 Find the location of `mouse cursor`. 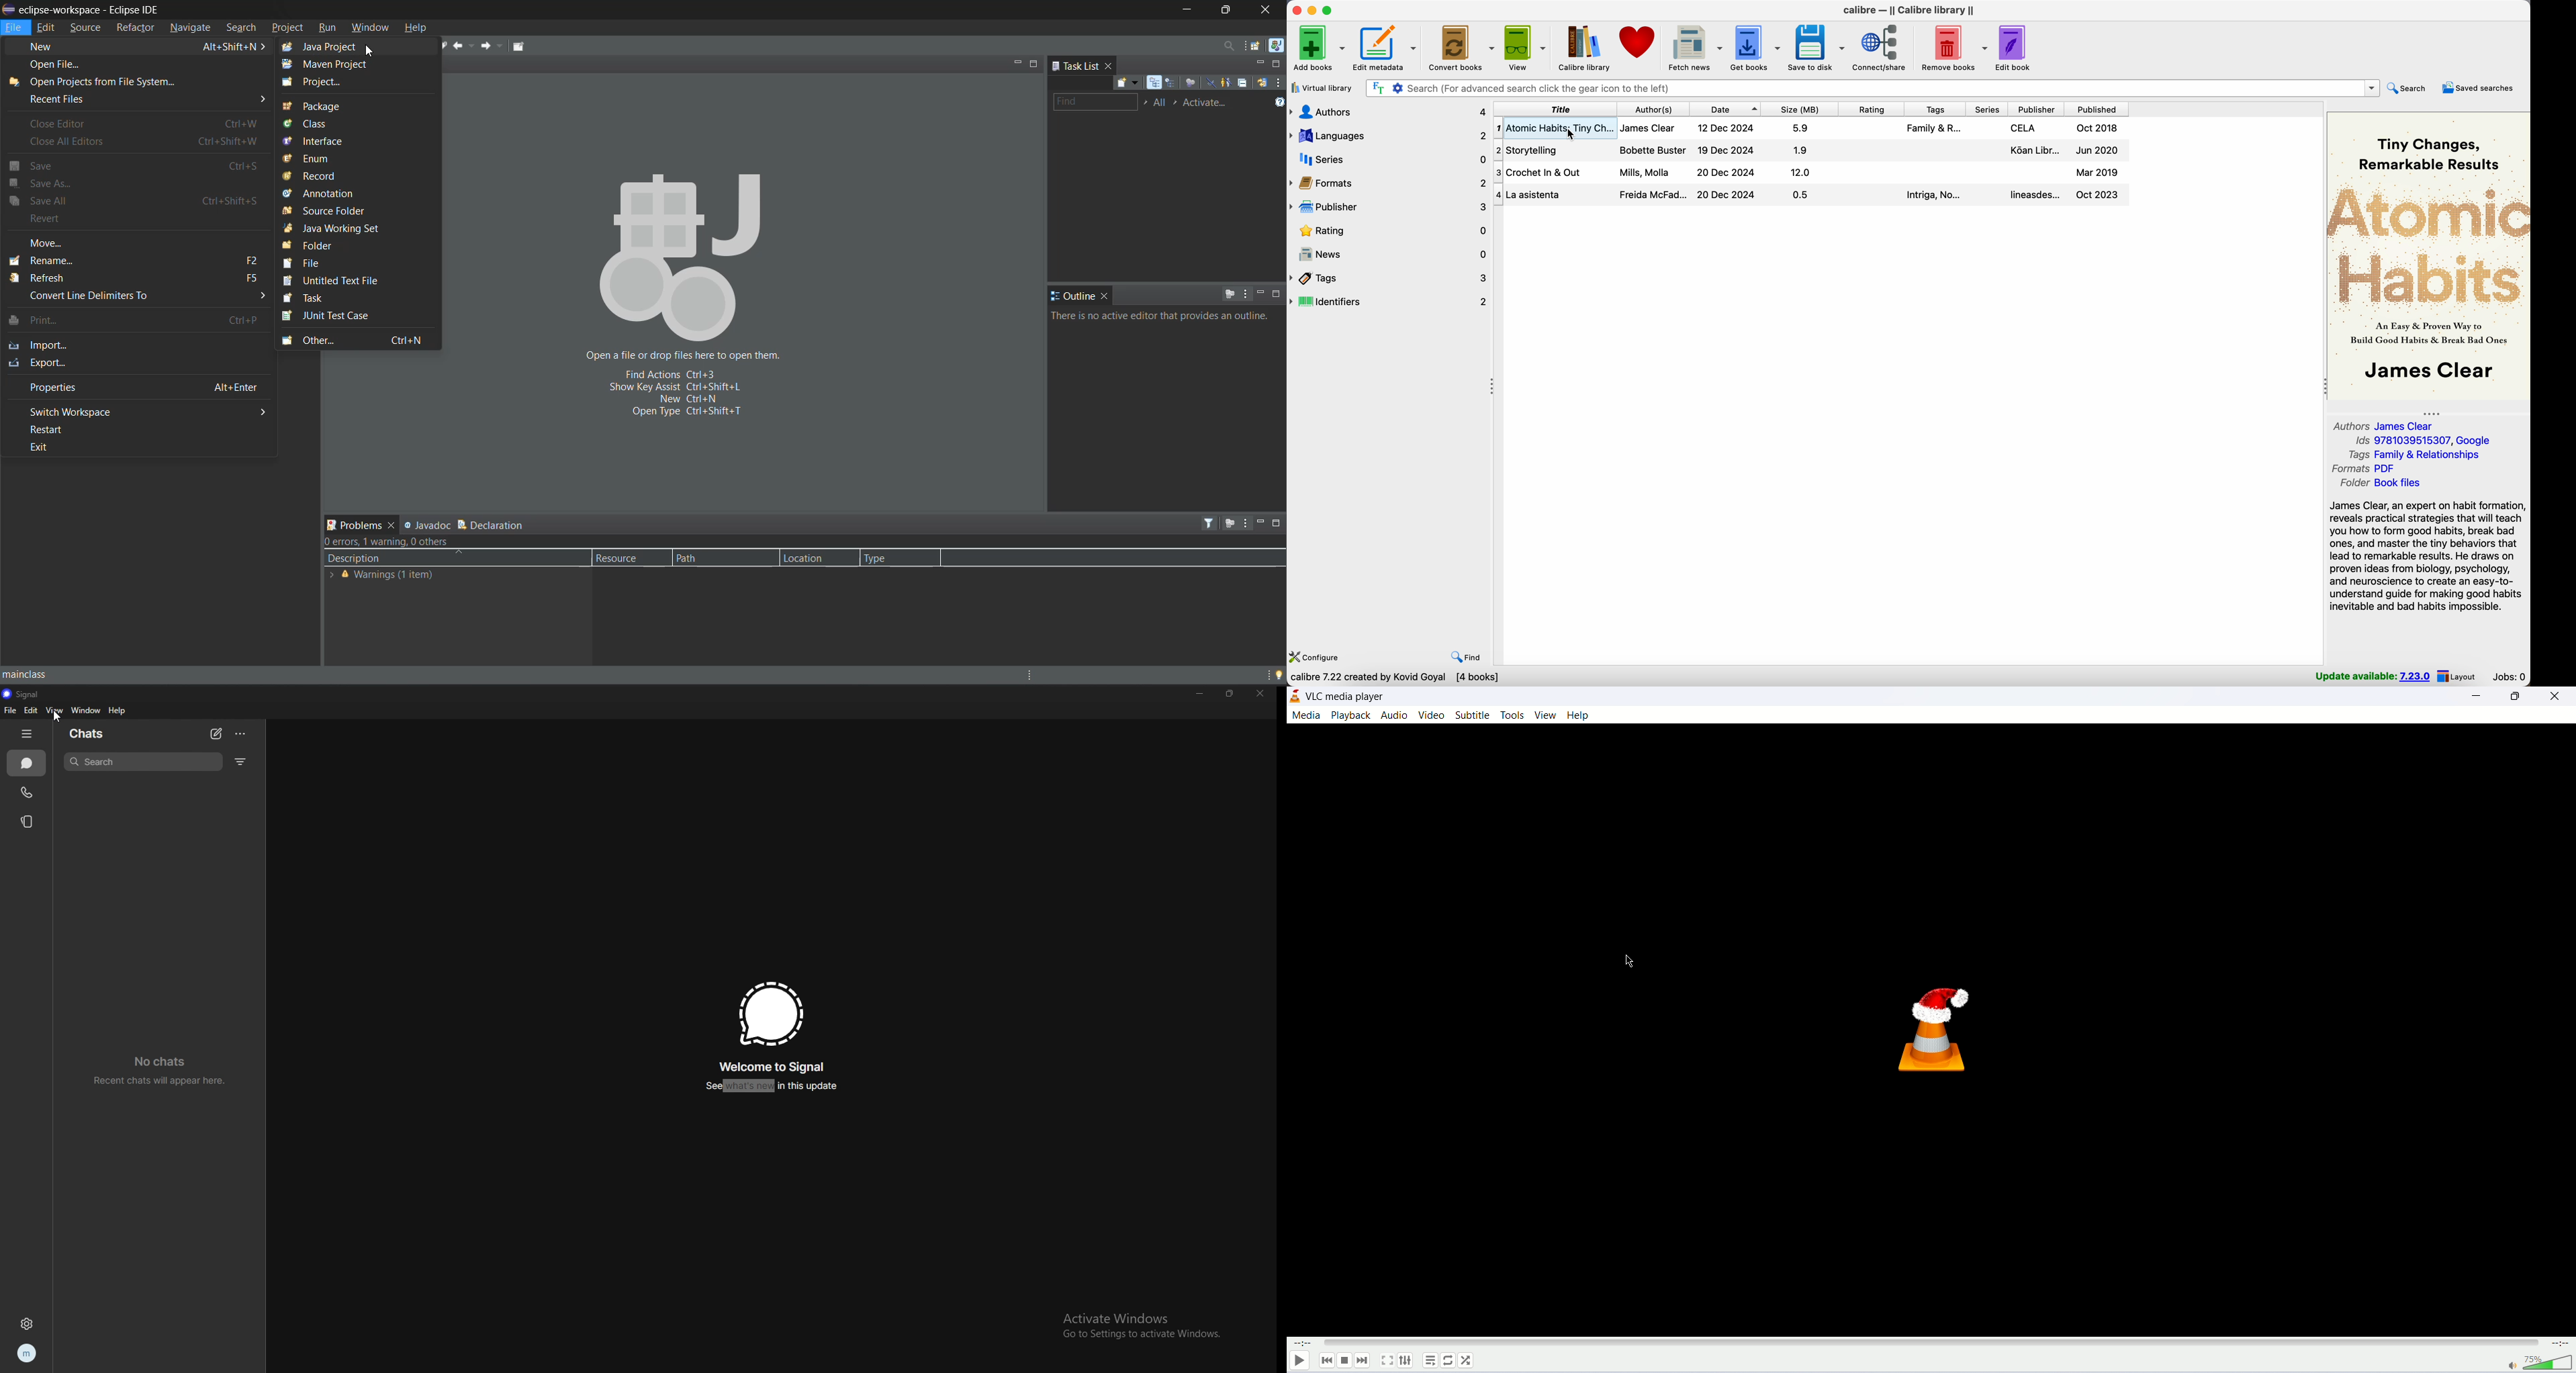

mouse cursor is located at coordinates (1630, 963).